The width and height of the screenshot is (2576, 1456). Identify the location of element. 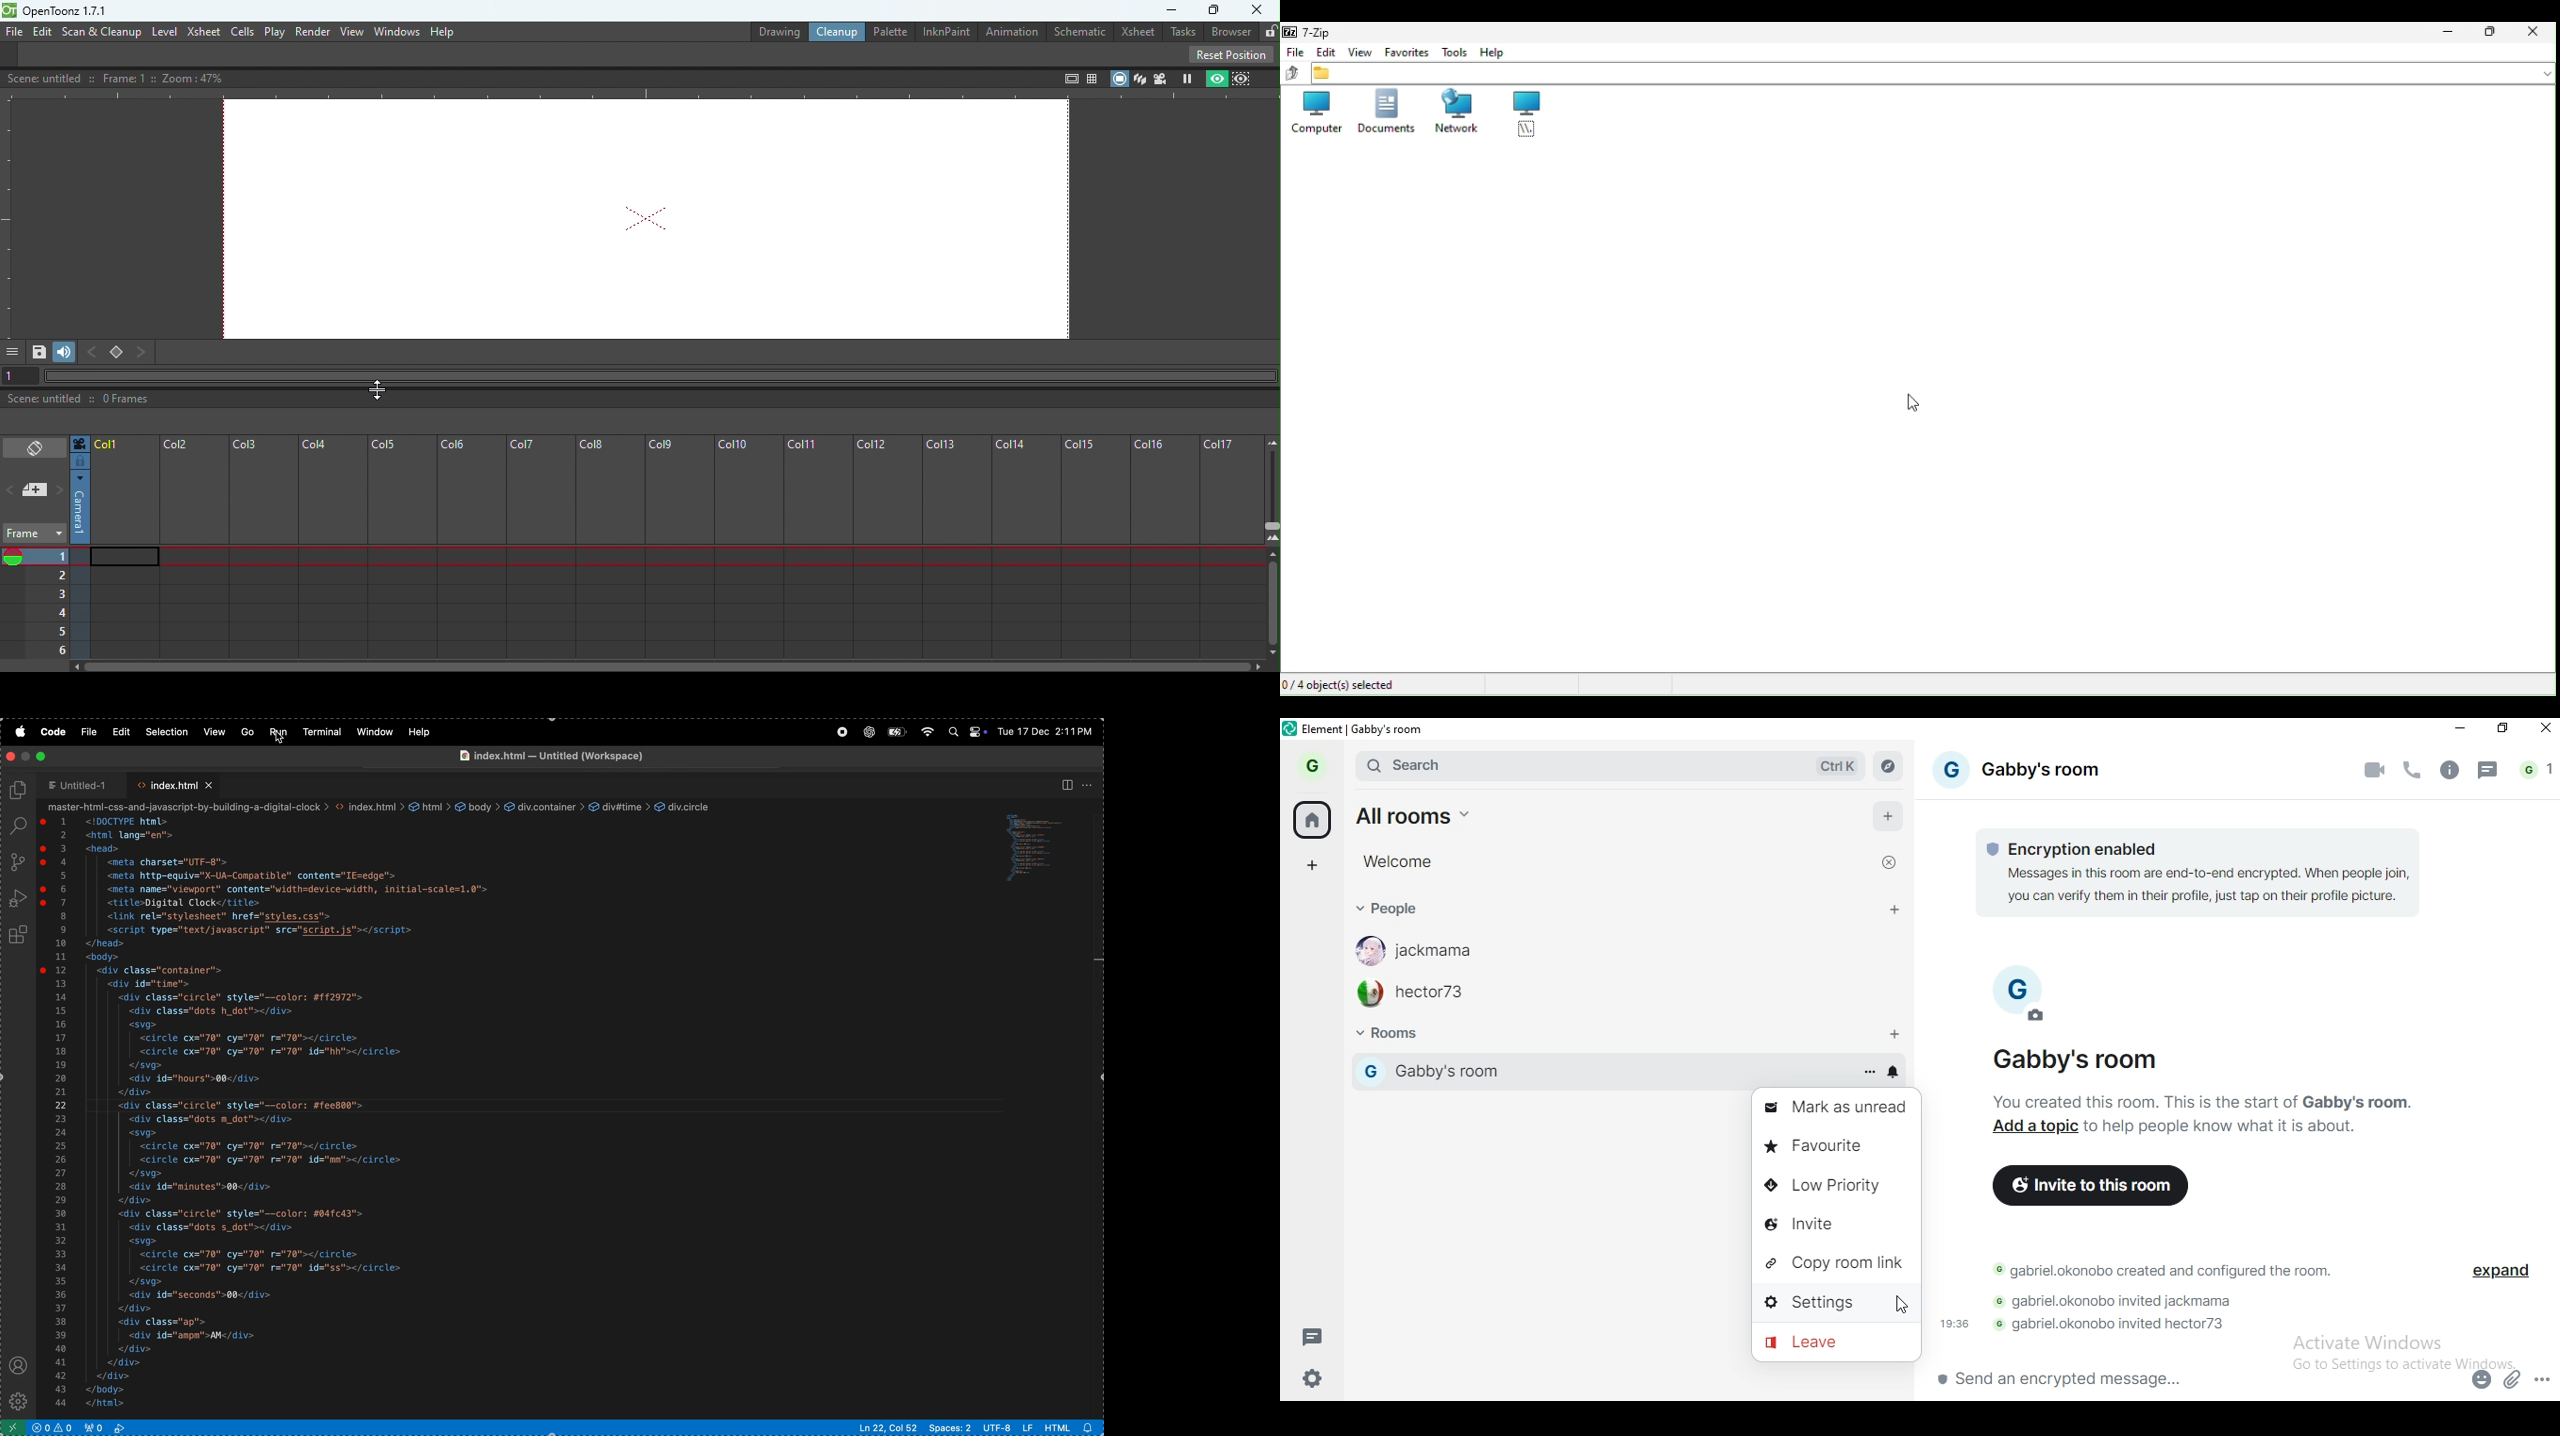
(1368, 728).